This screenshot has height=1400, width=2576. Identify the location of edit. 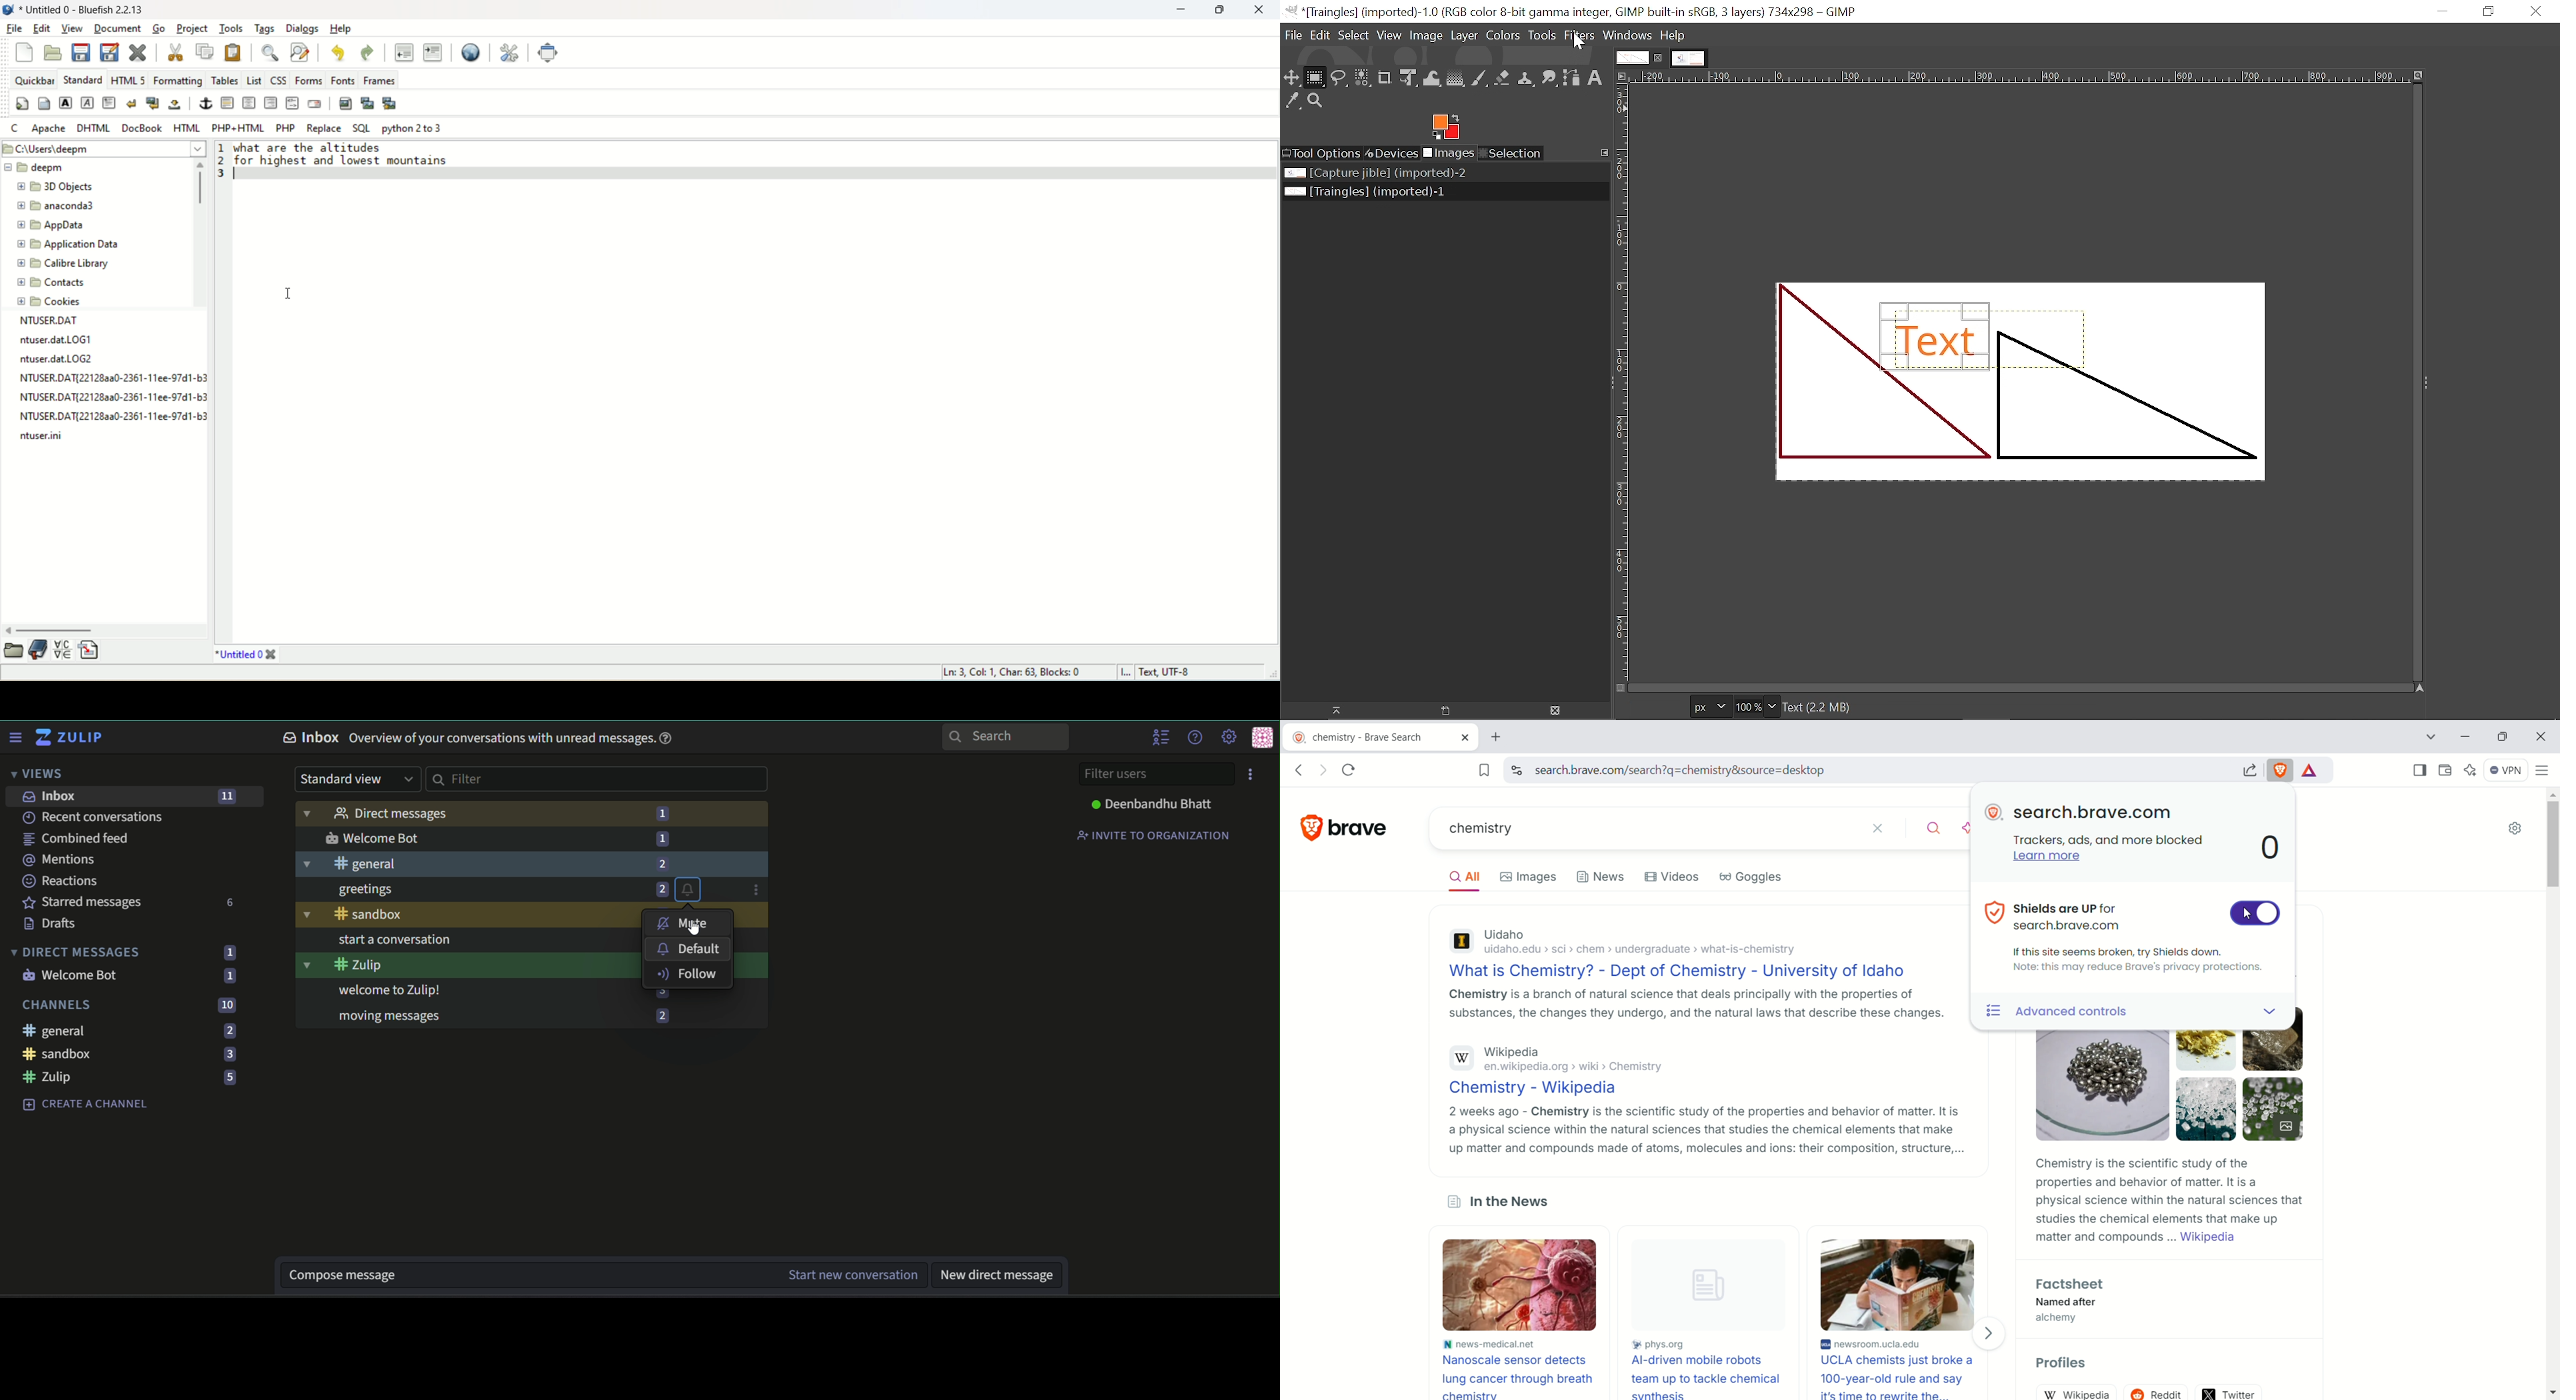
(43, 27).